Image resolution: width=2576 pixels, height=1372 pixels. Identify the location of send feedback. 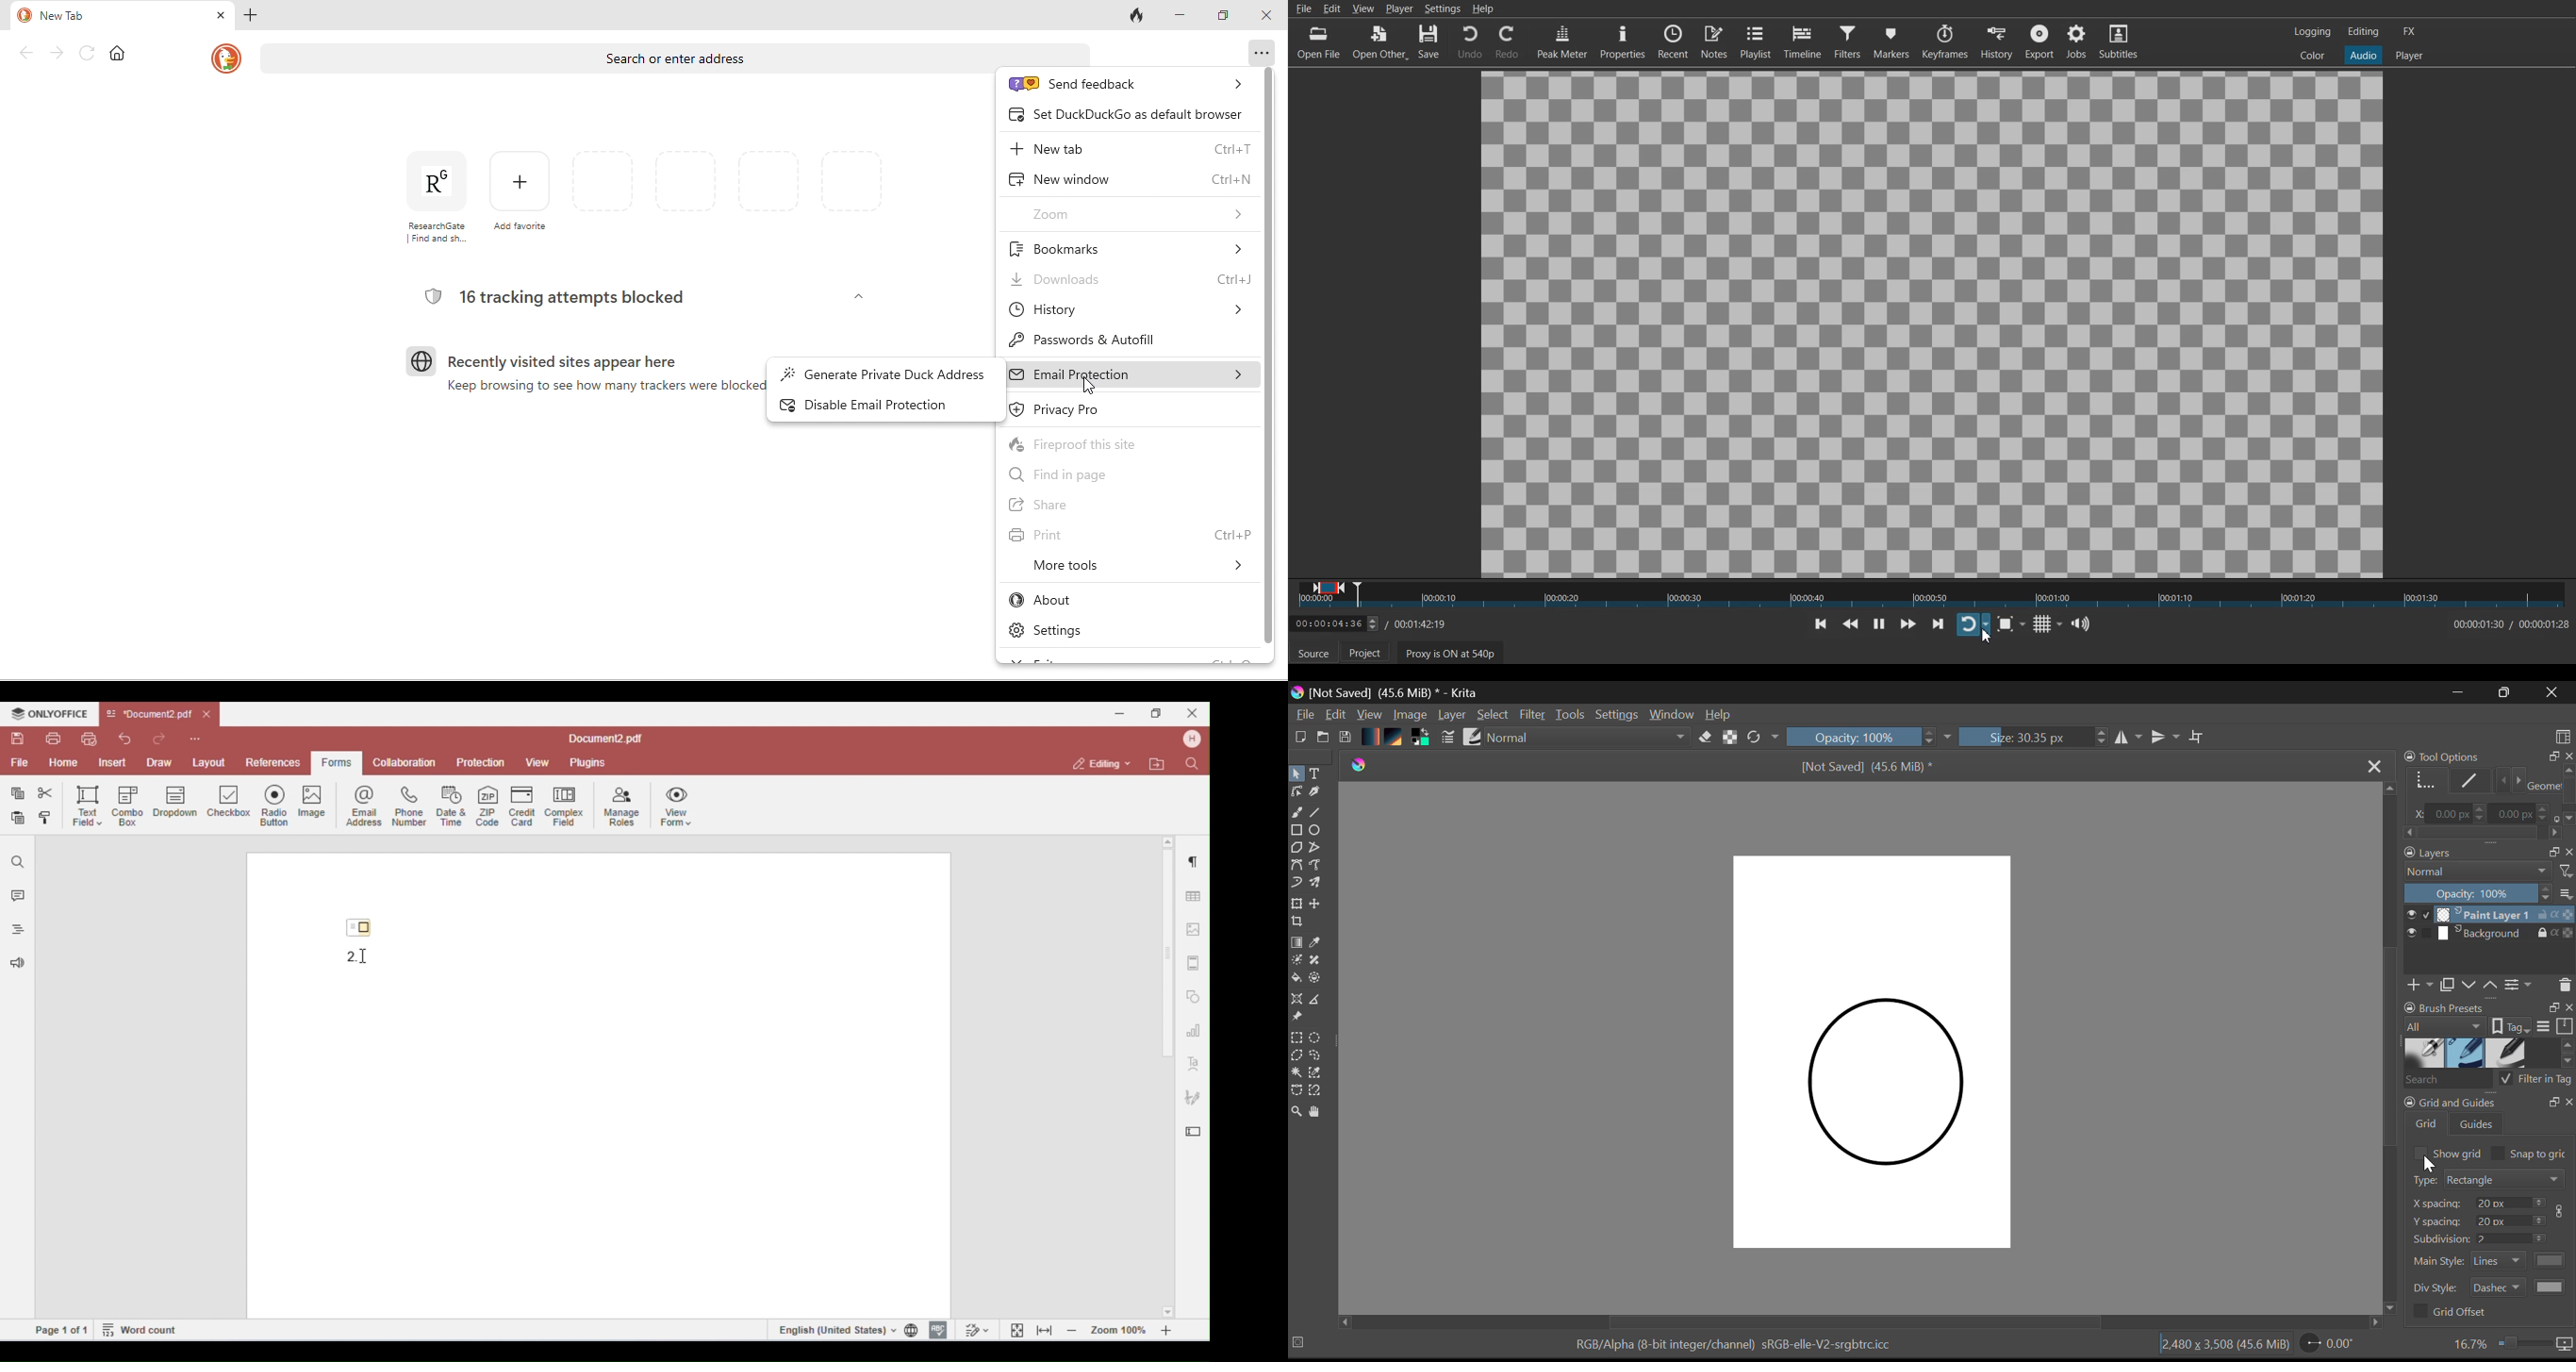
(1130, 85).